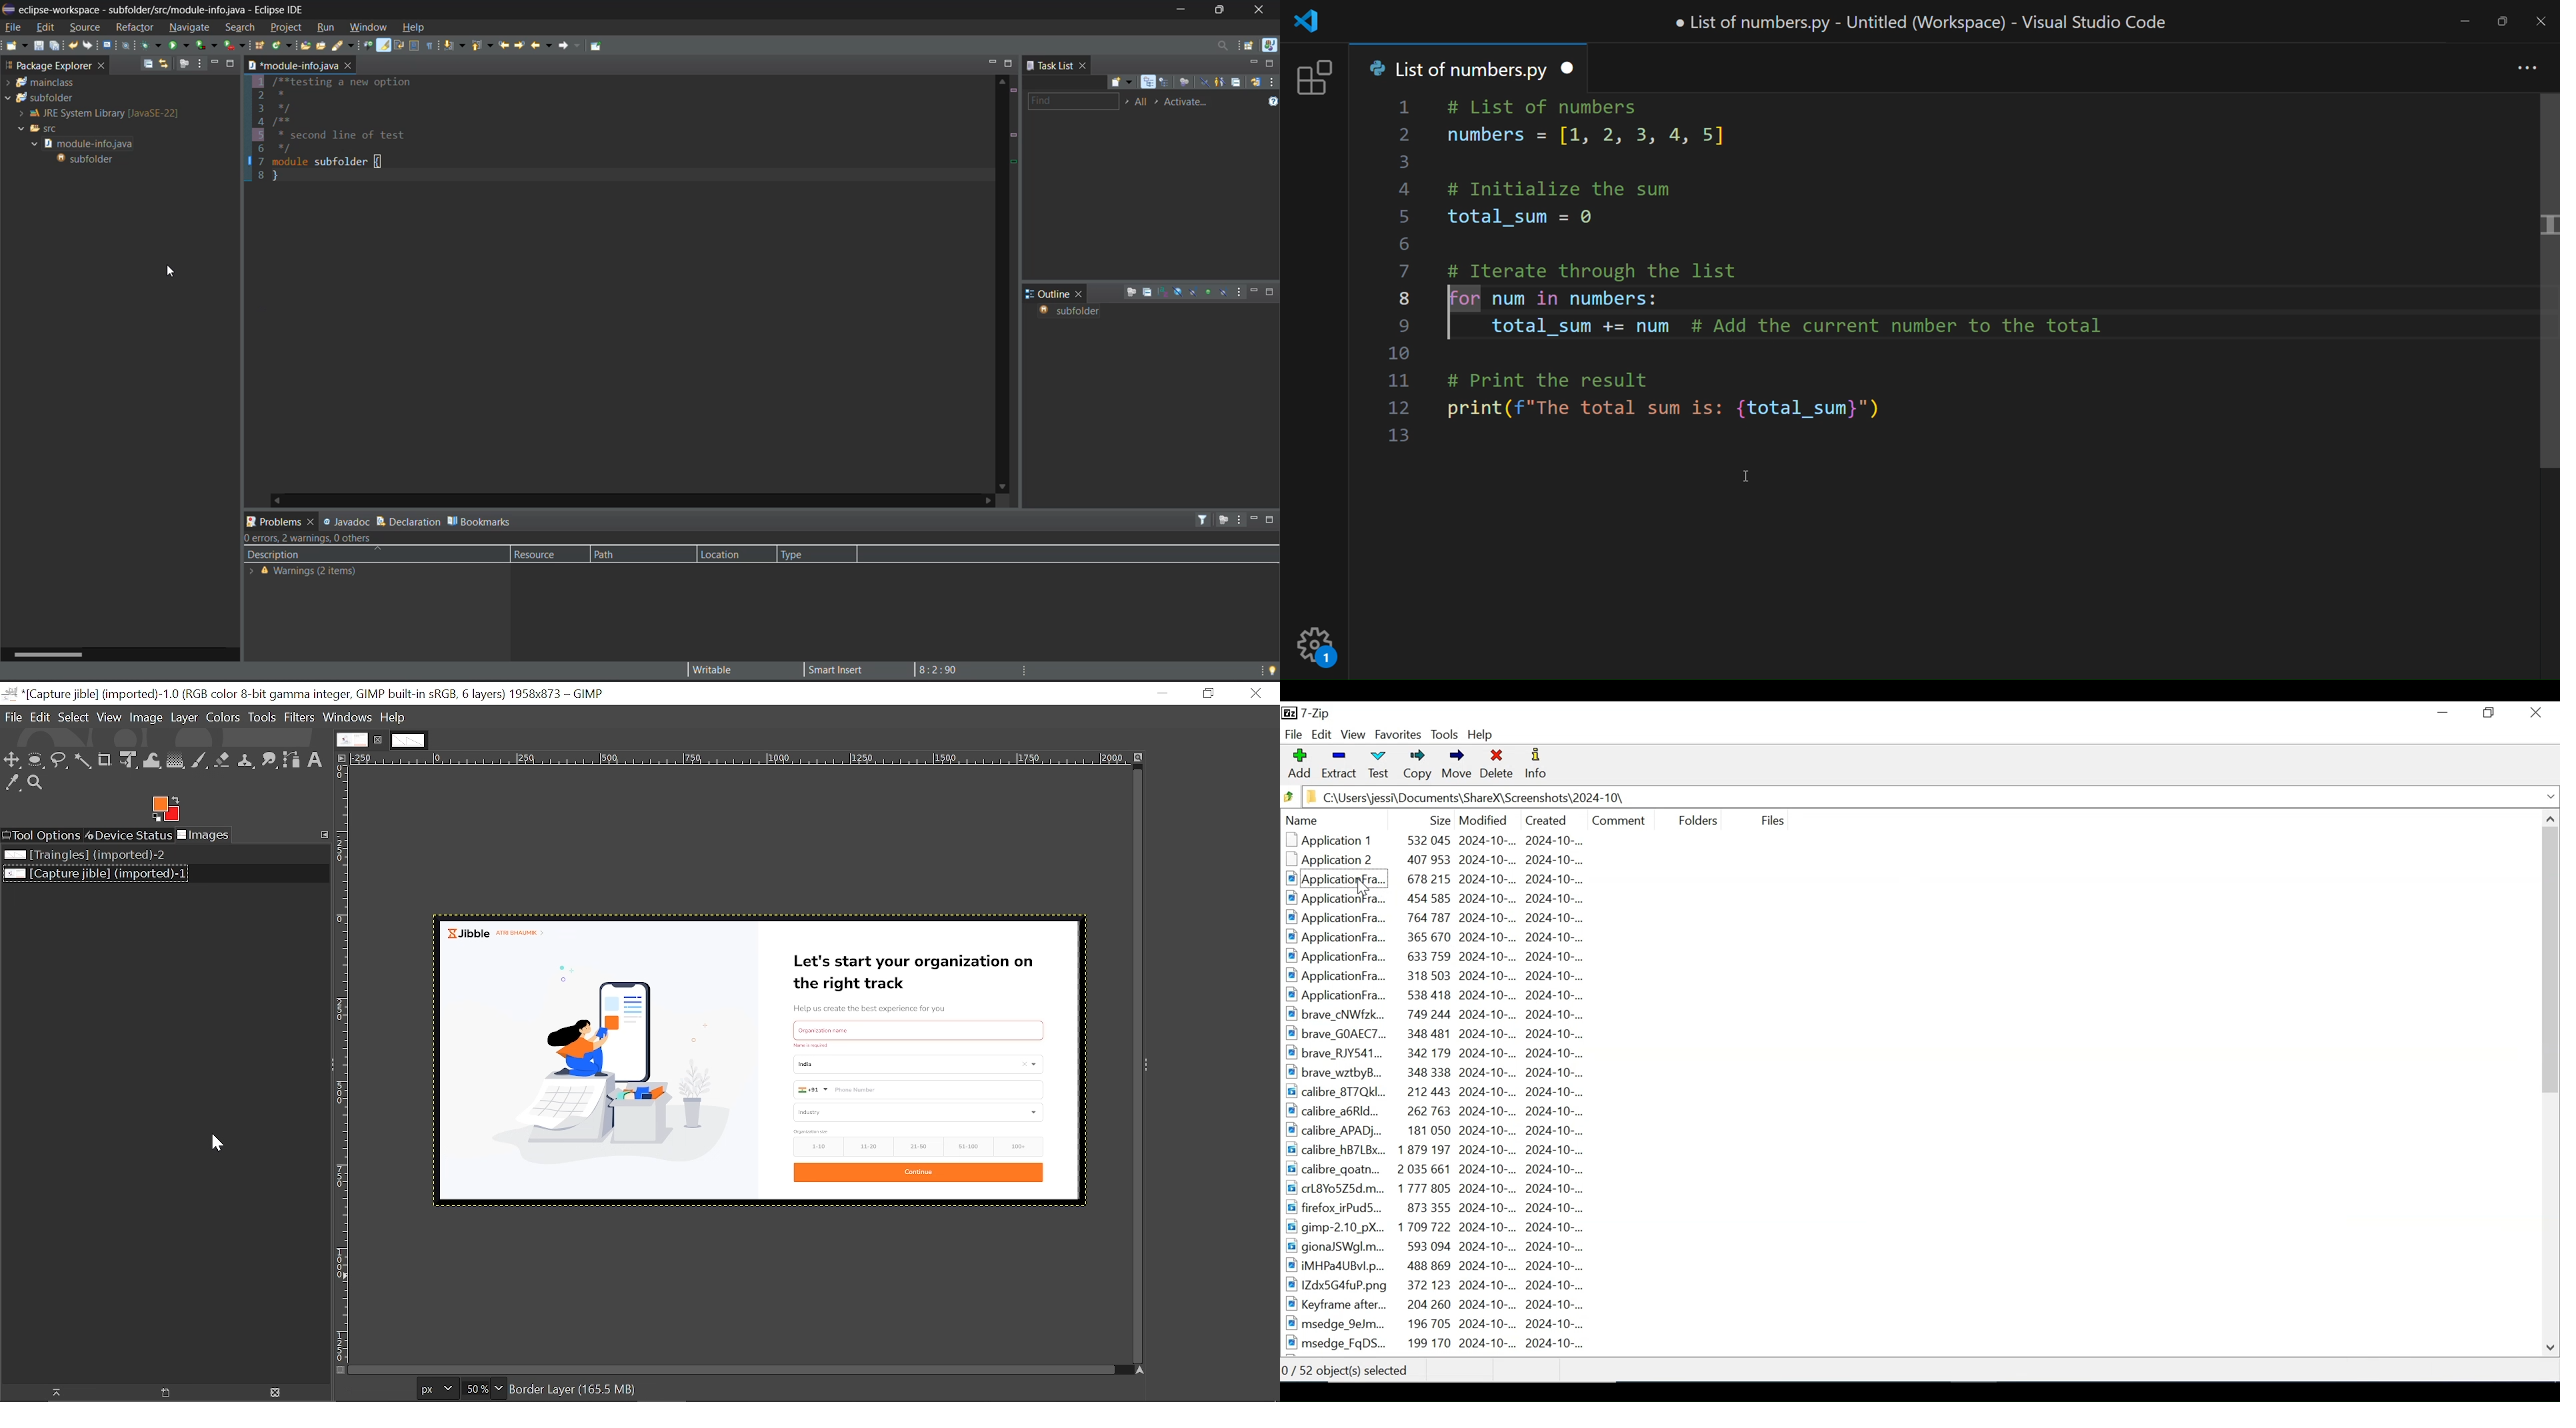 This screenshot has width=2576, height=1428. I want to click on brave cNWfzk... 749 244 2024-10-... 2024-10-..., so click(1444, 1014).